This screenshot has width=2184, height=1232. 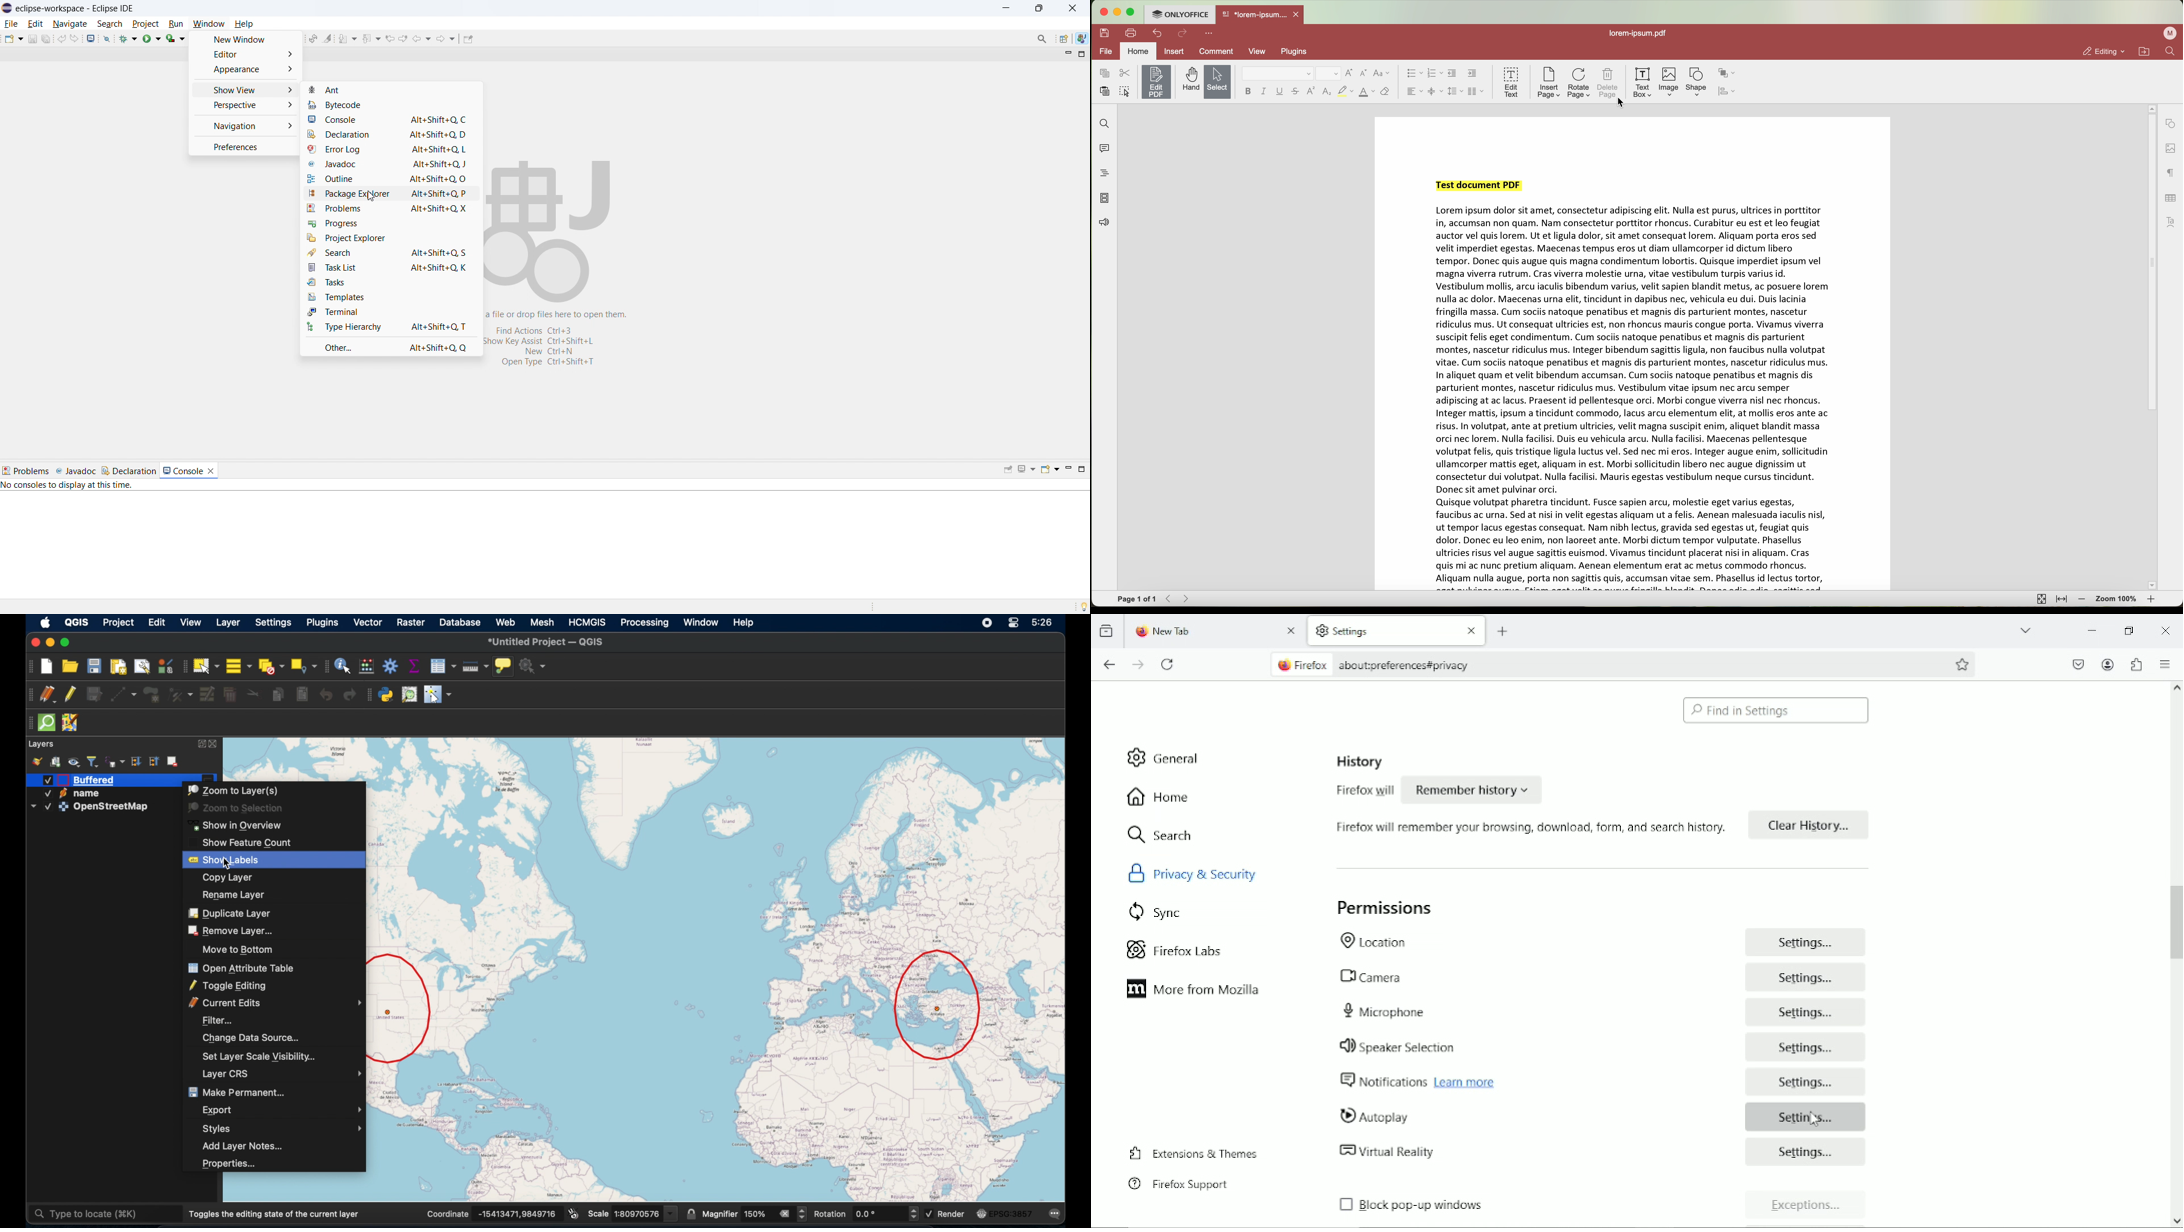 What do you see at coordinates (2084, 601) in the screenshot?
I see `zoom out` at bounding box center [2084, 601].